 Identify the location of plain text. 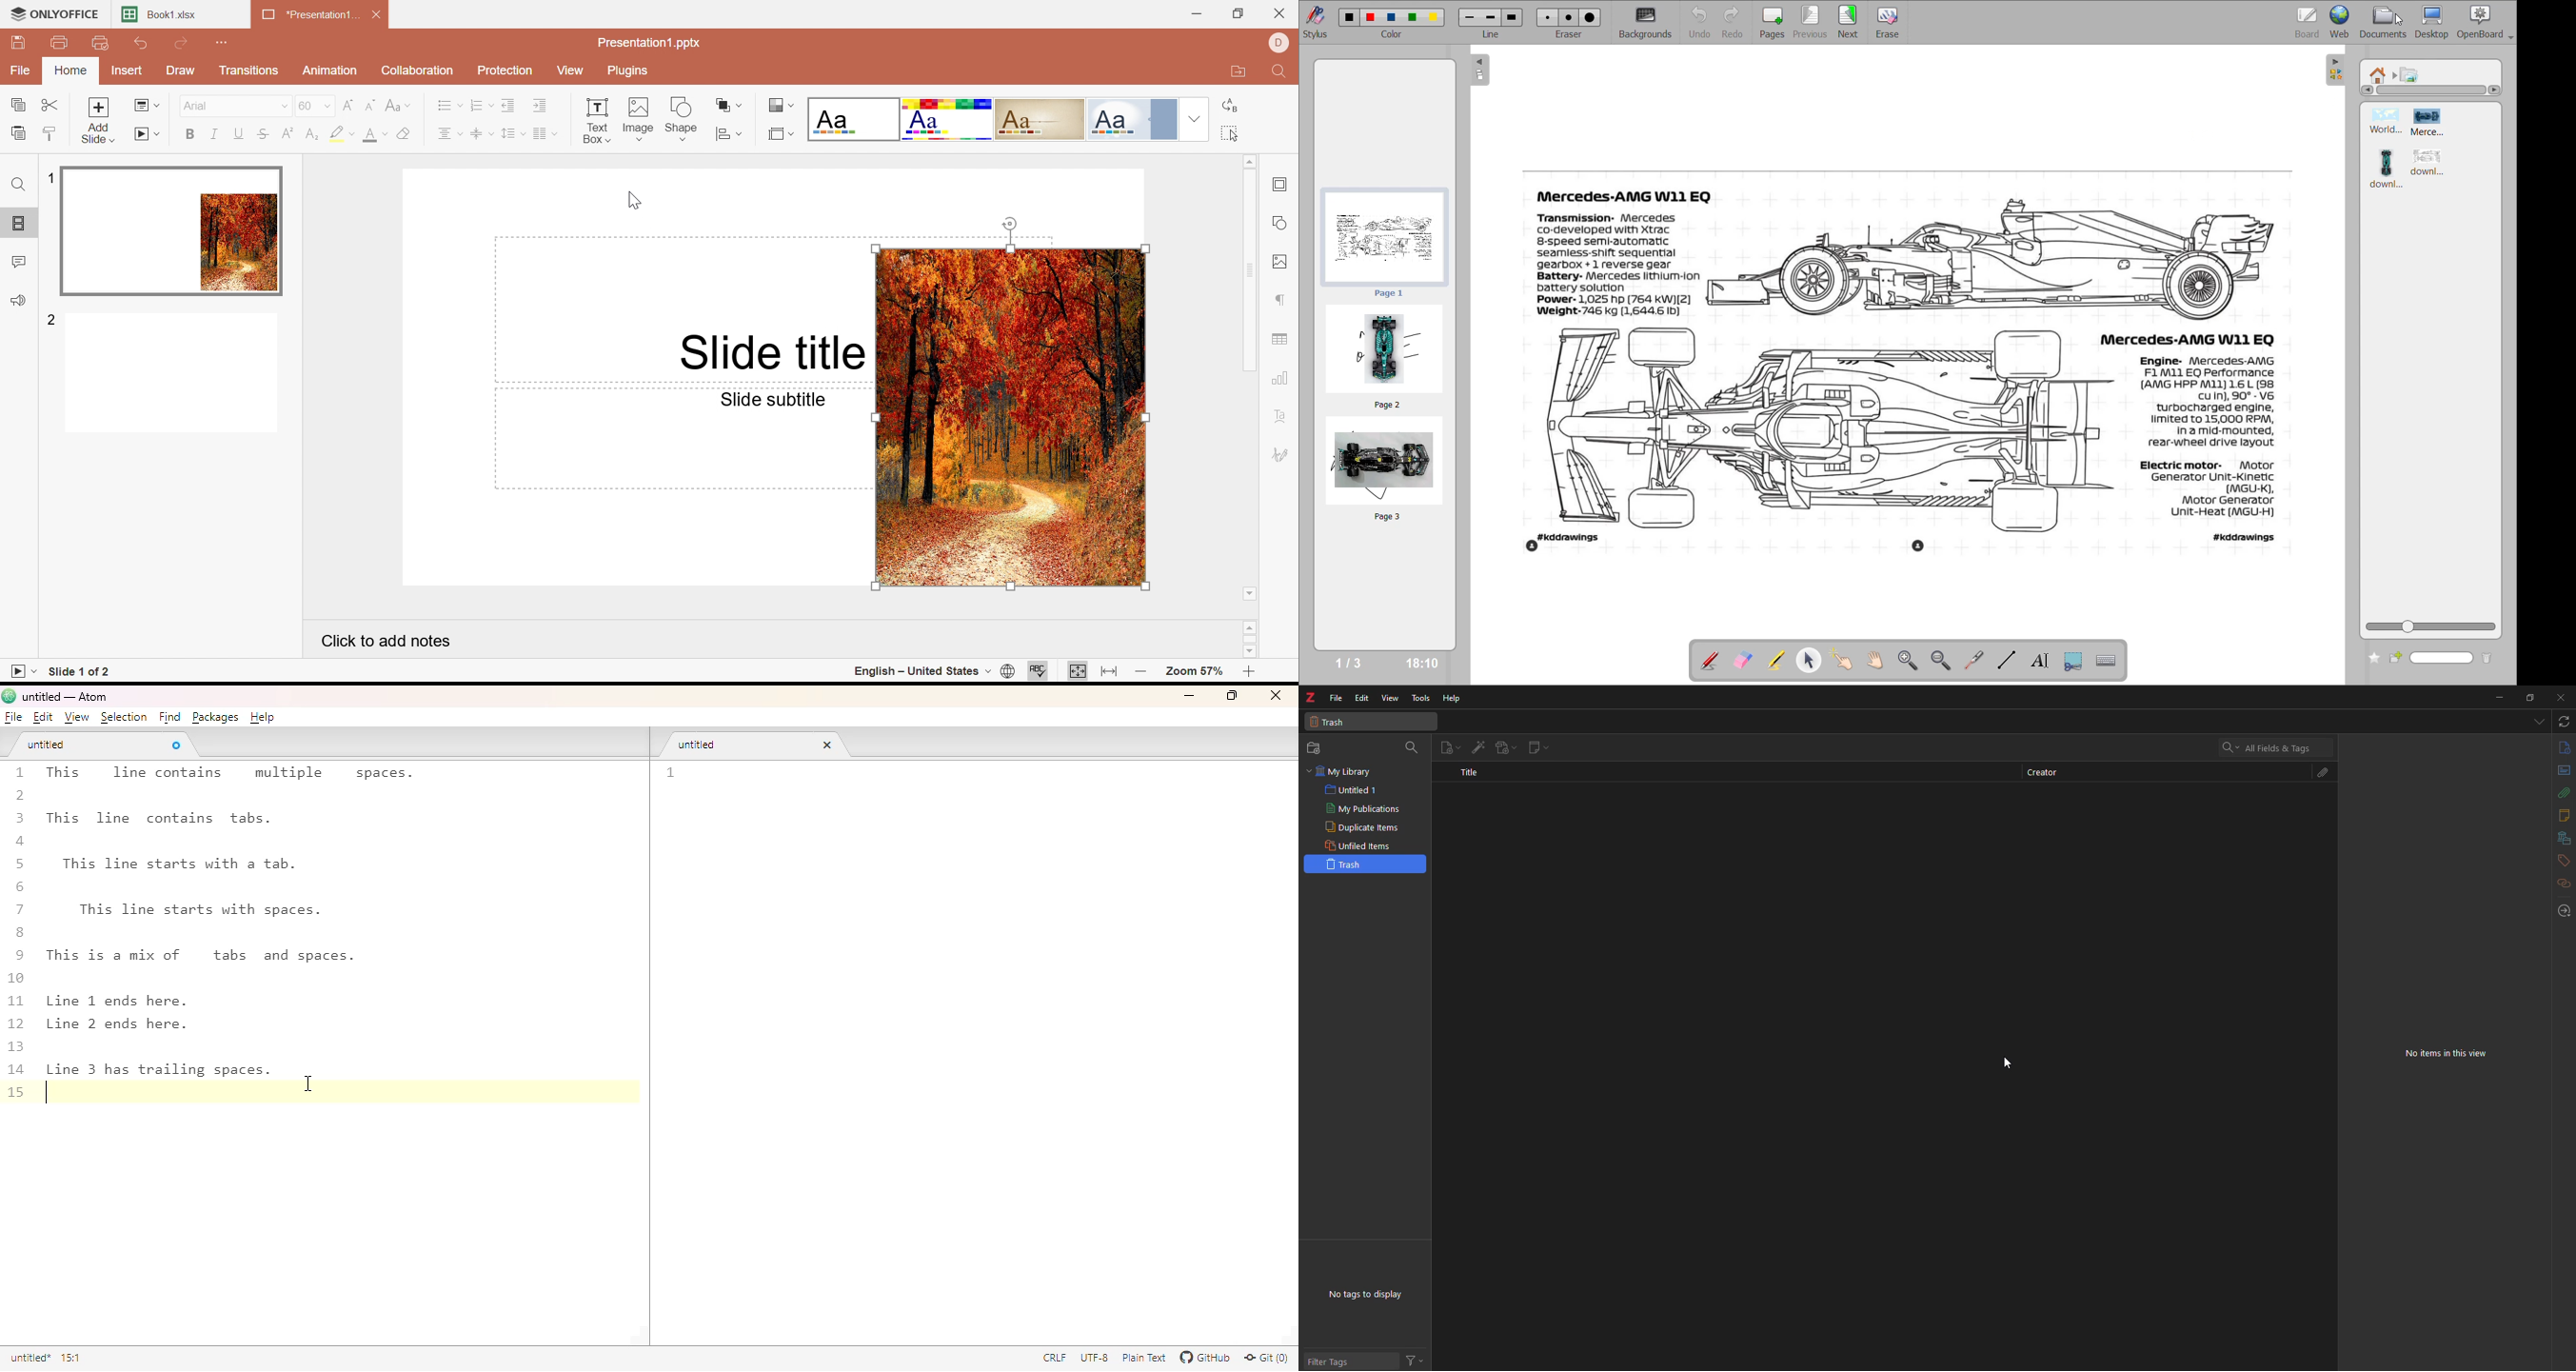
(1146, 1358).